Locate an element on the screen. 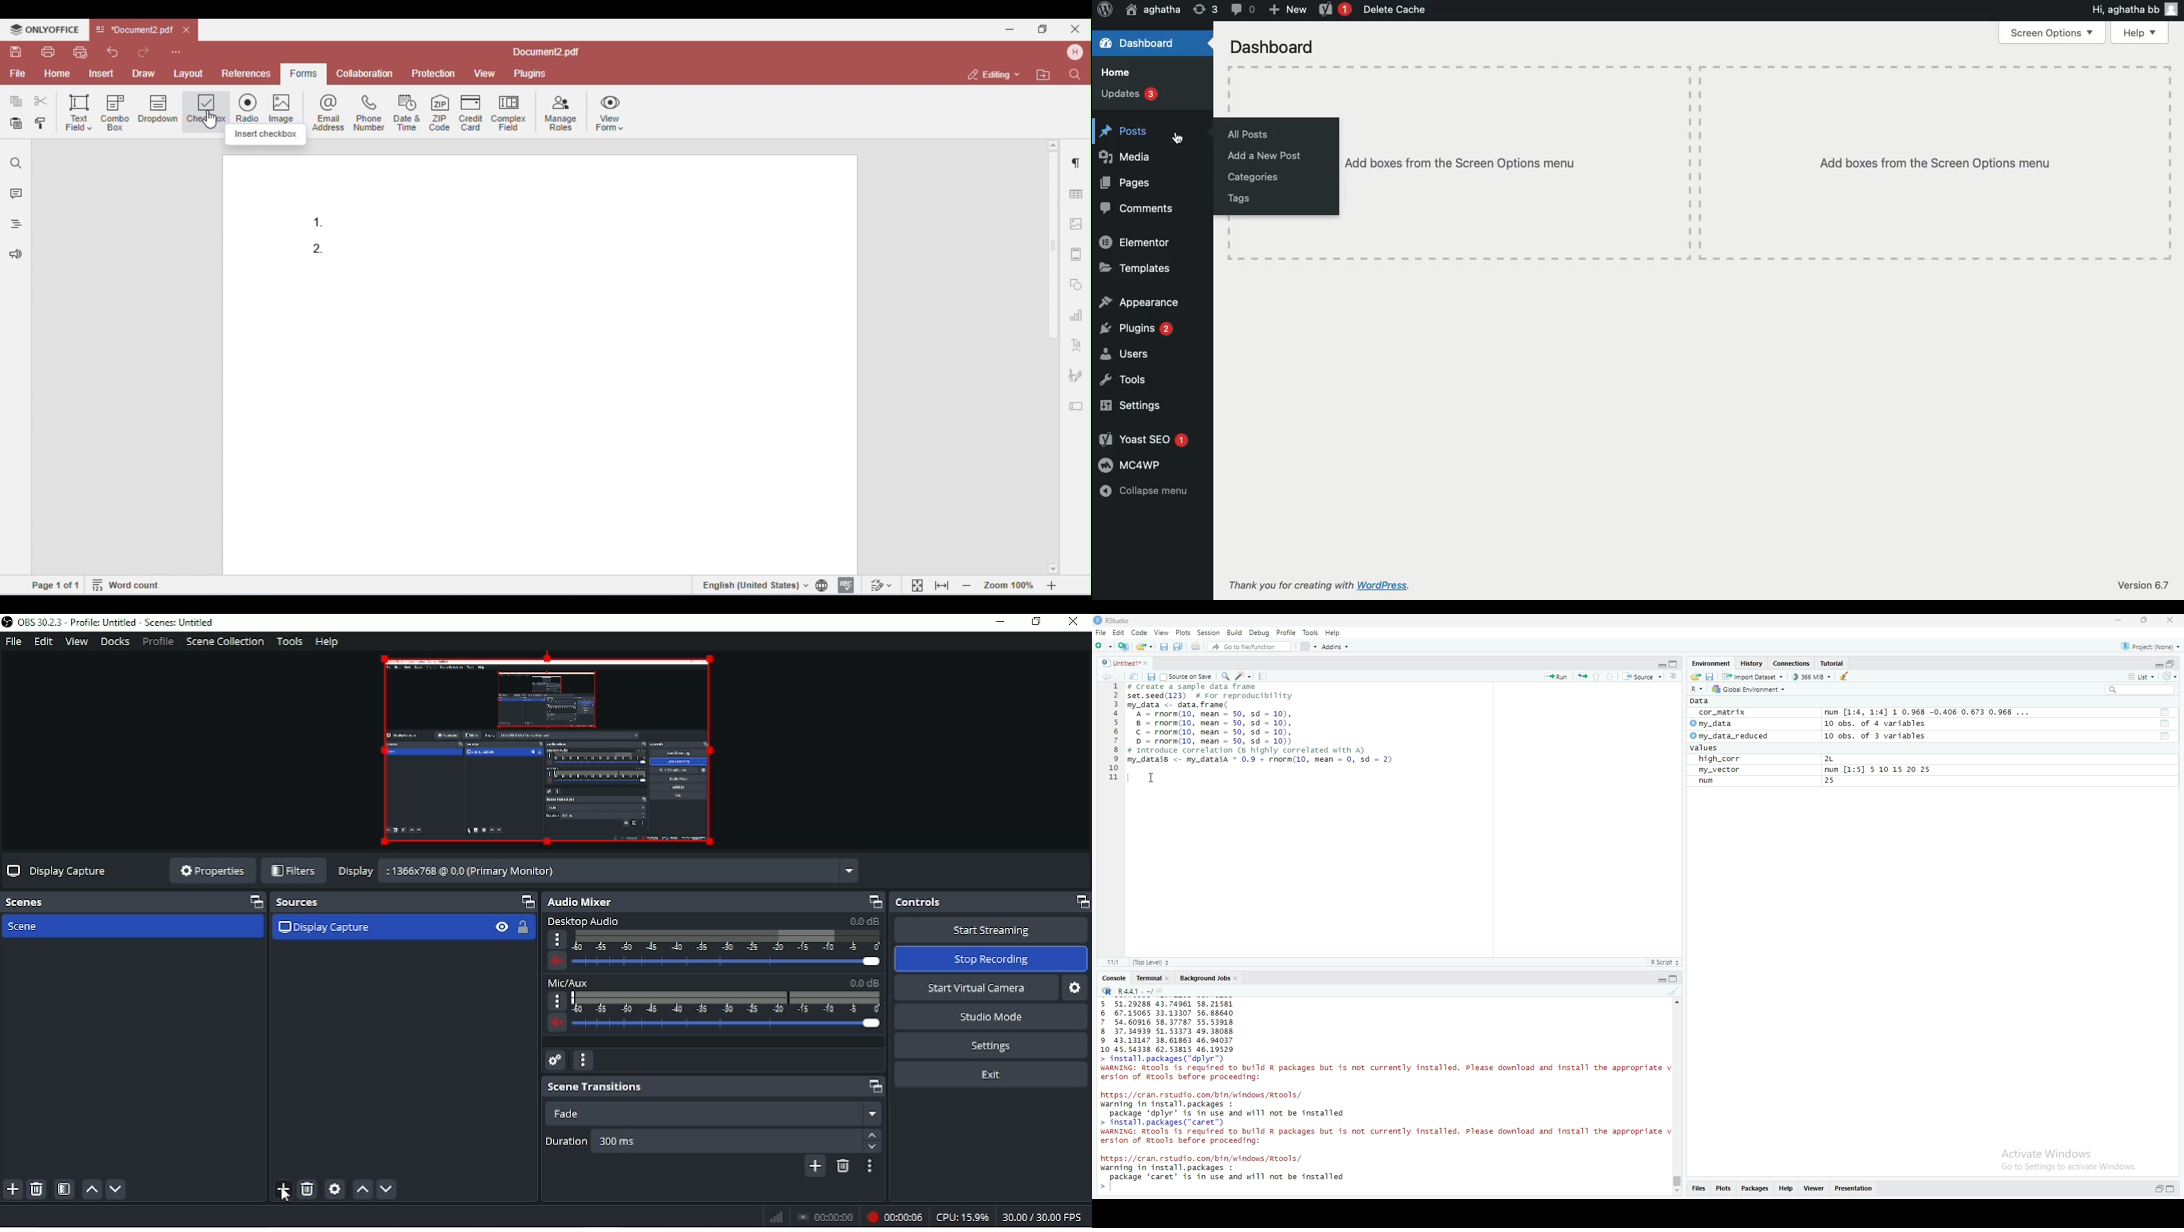  Name is located at coordinates (1150, 11).